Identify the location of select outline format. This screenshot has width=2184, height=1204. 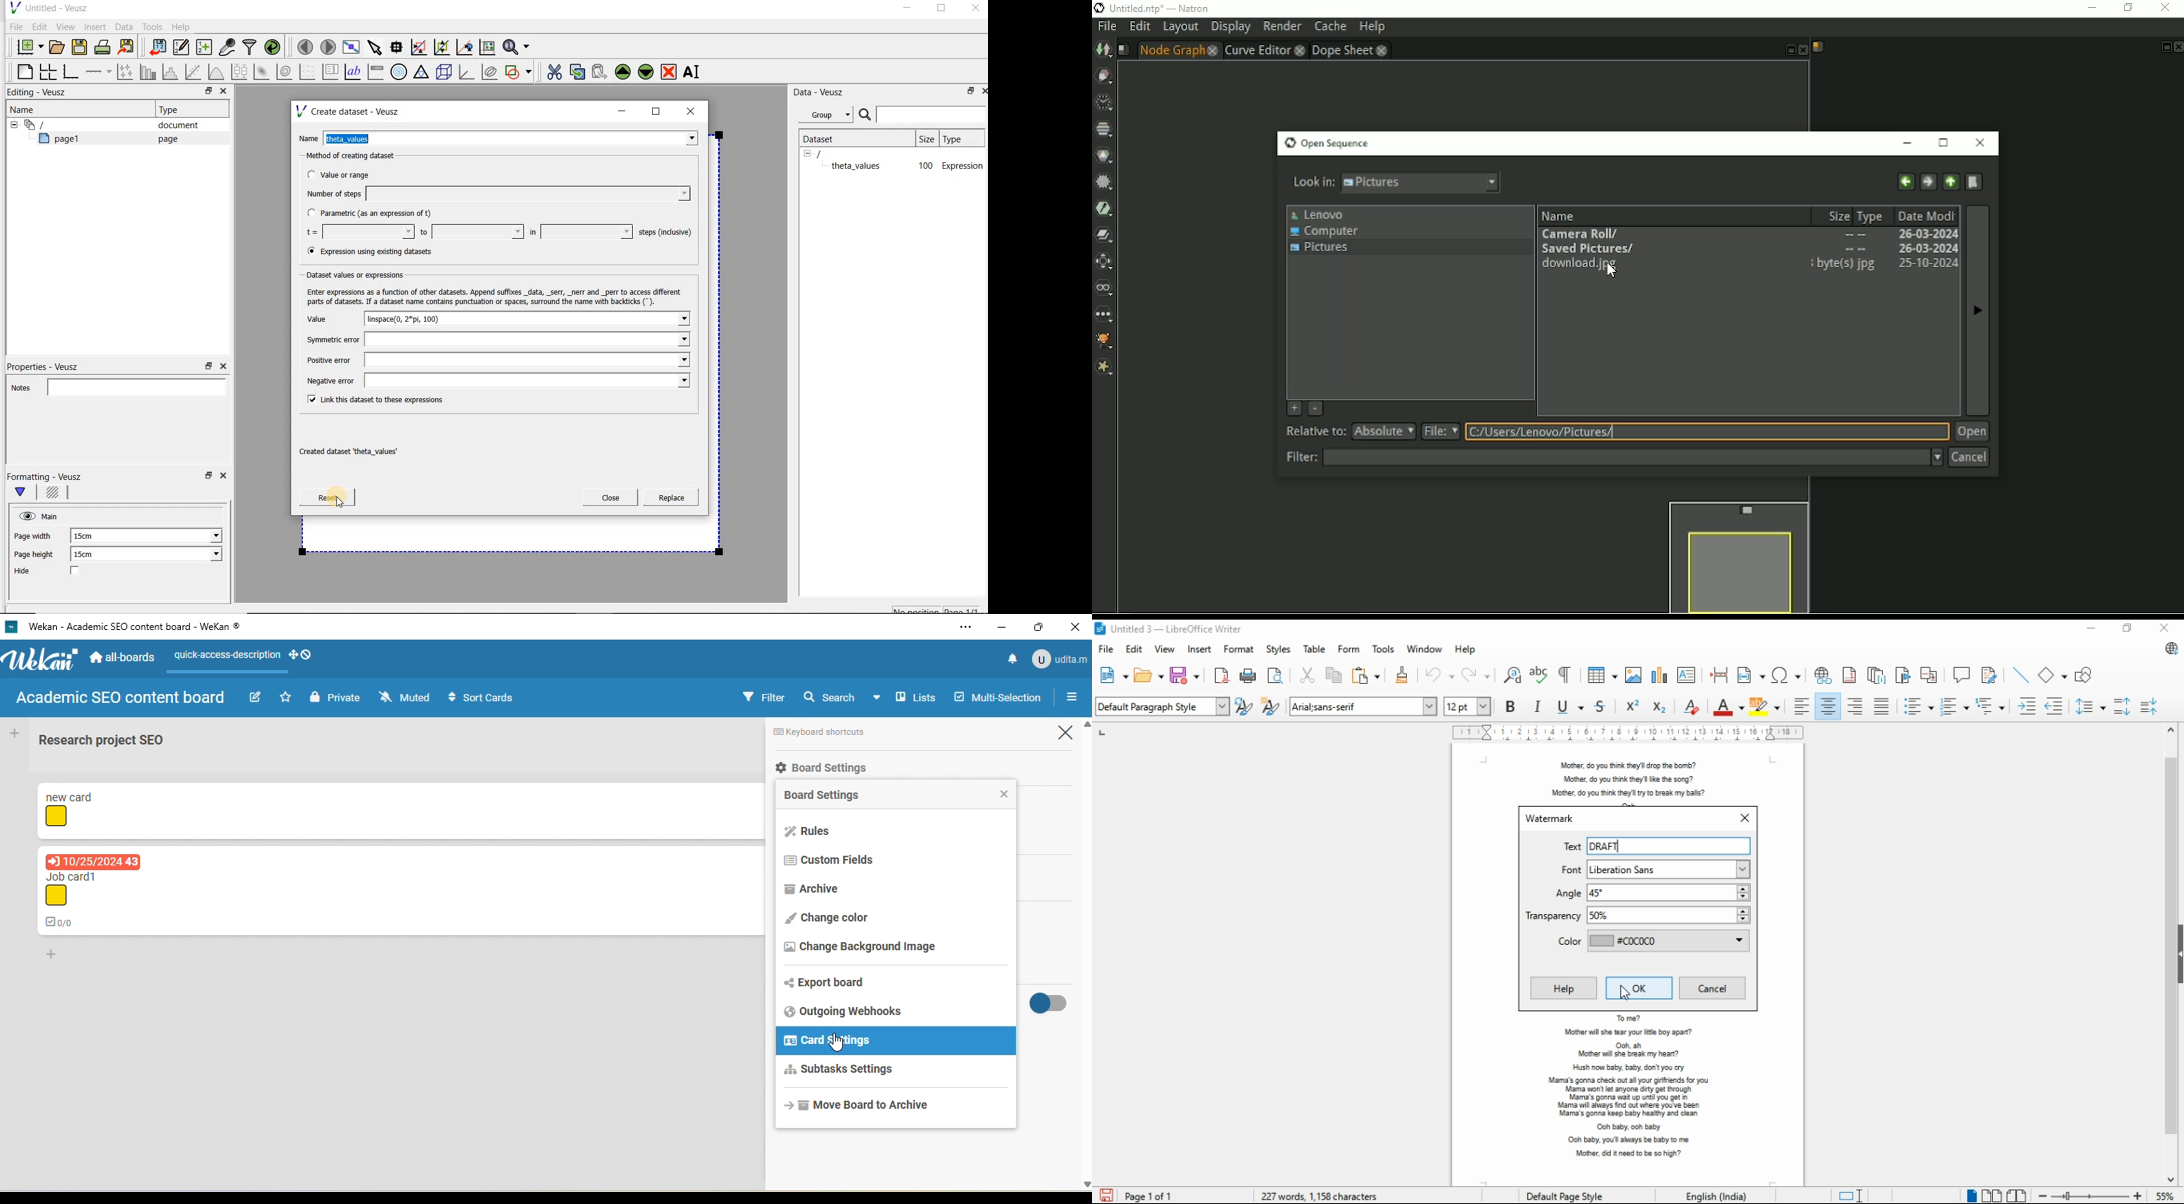
(1989, 705).